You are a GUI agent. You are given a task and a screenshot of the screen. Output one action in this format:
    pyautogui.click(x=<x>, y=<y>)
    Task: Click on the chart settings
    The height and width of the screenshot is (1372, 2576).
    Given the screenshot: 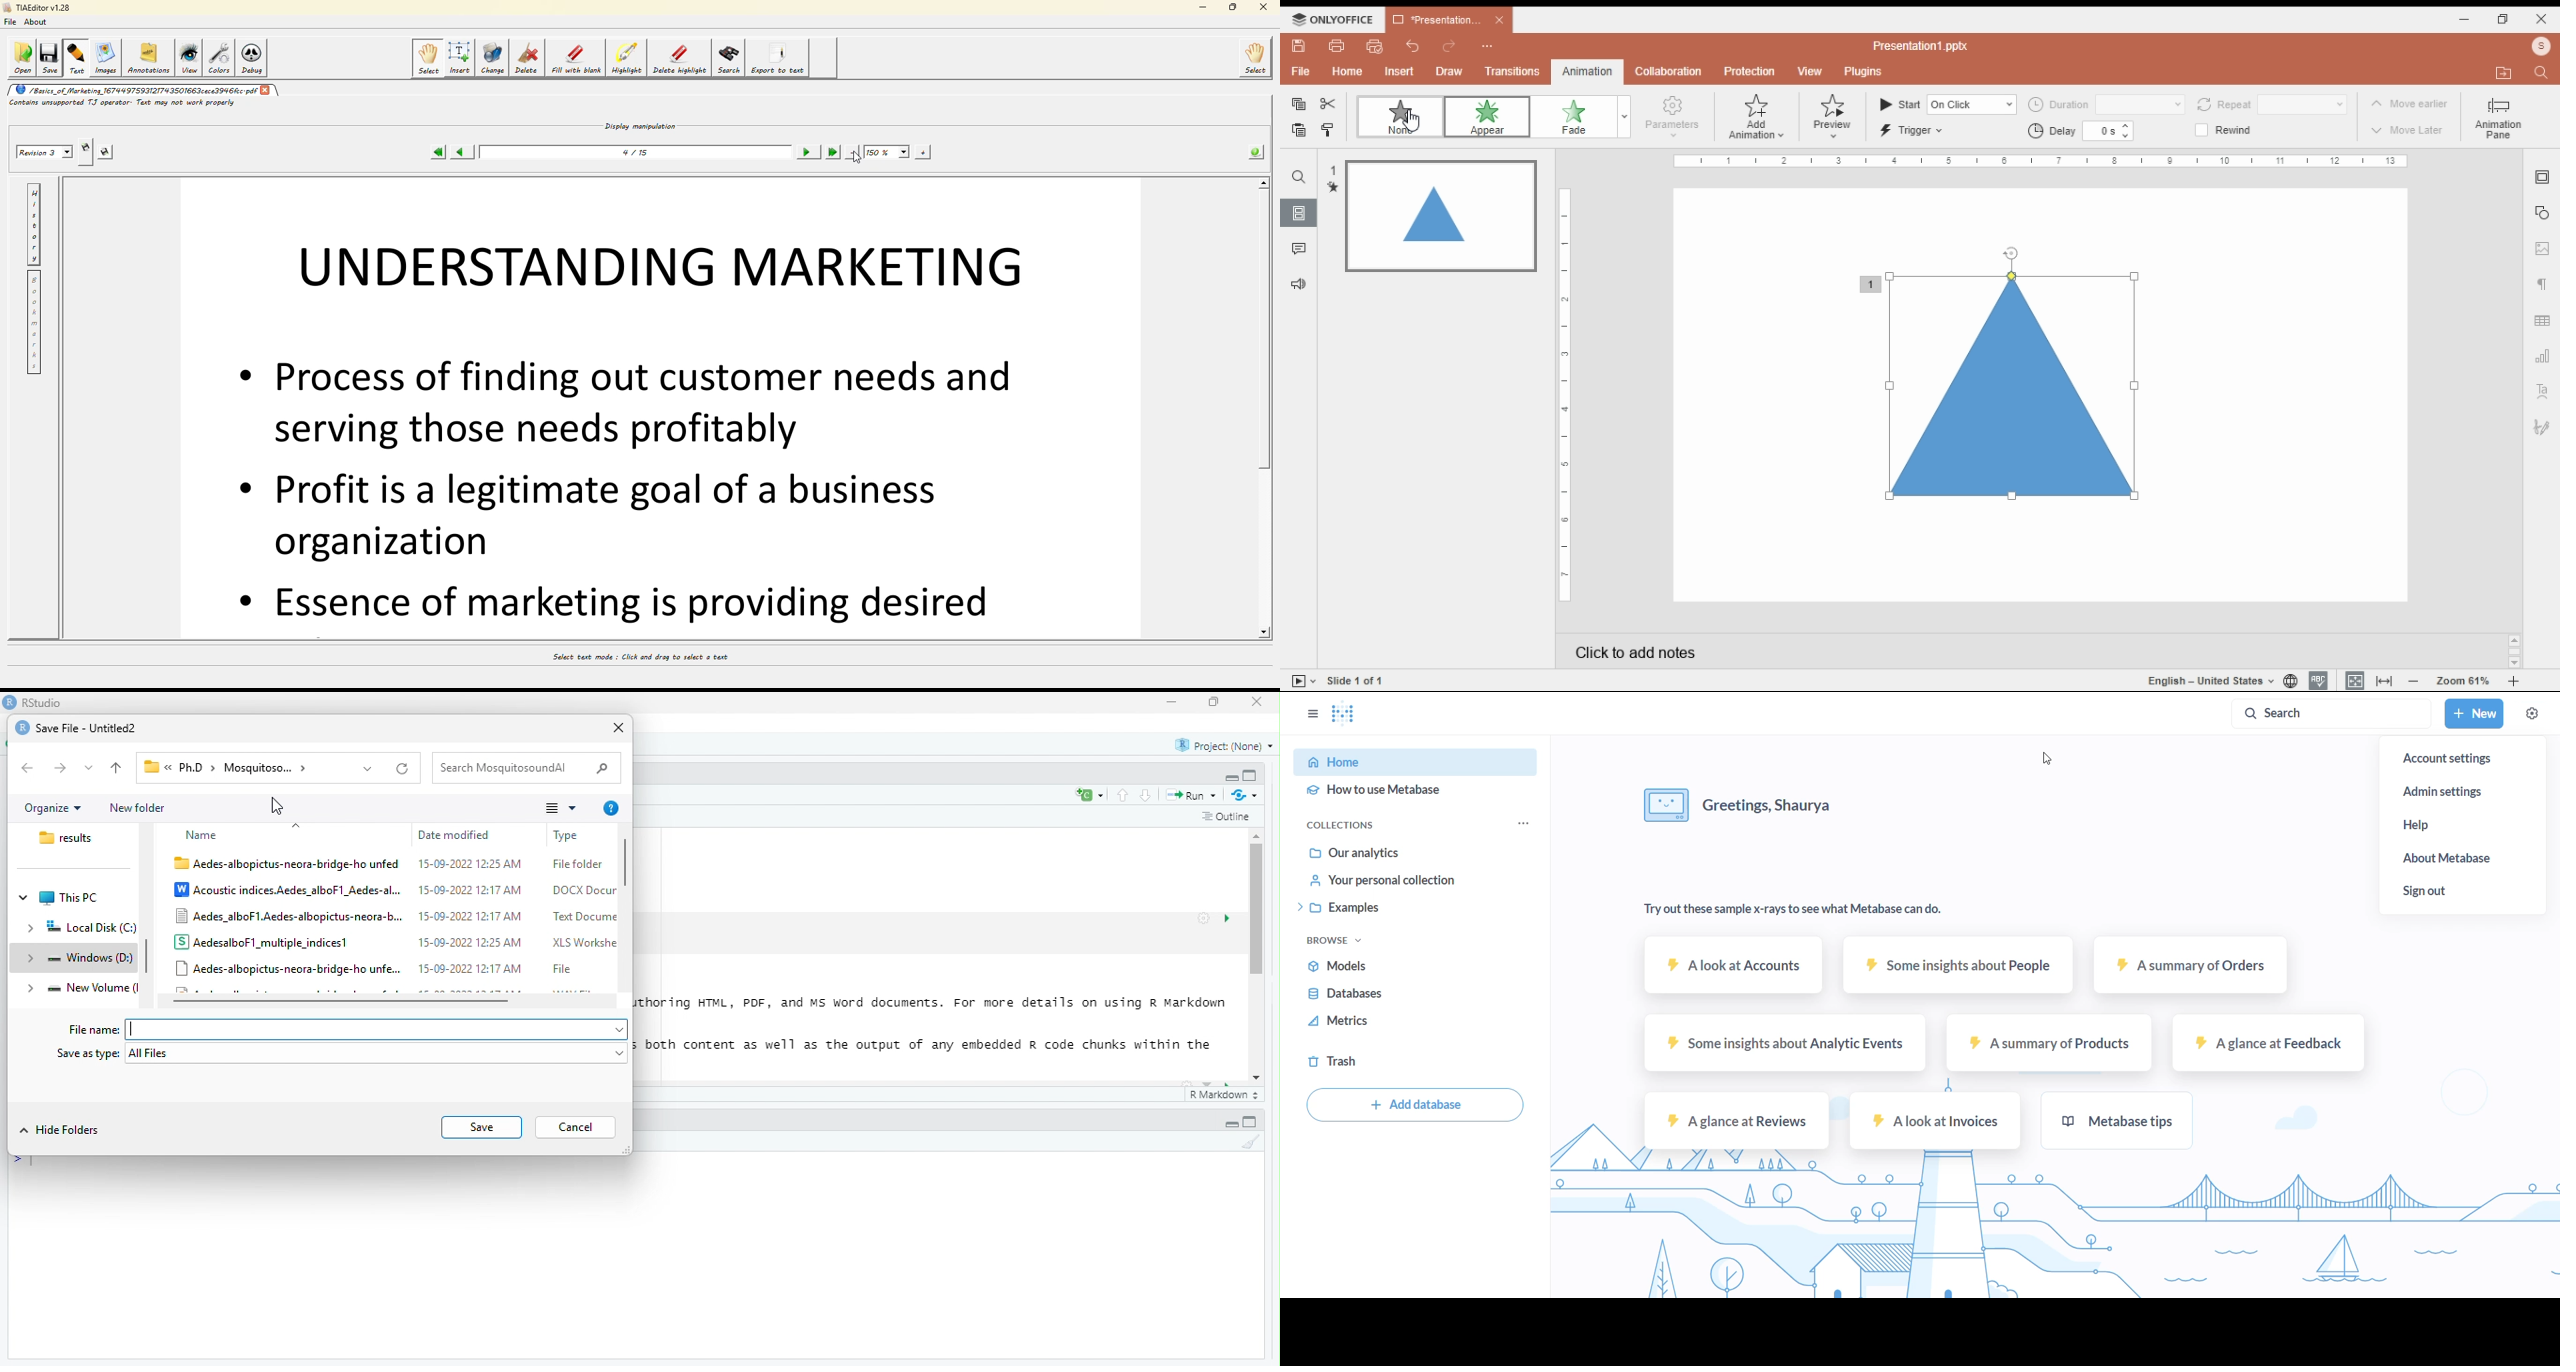 What is the action you would take?
    pyautogui.click(x=2544, y=357)
    